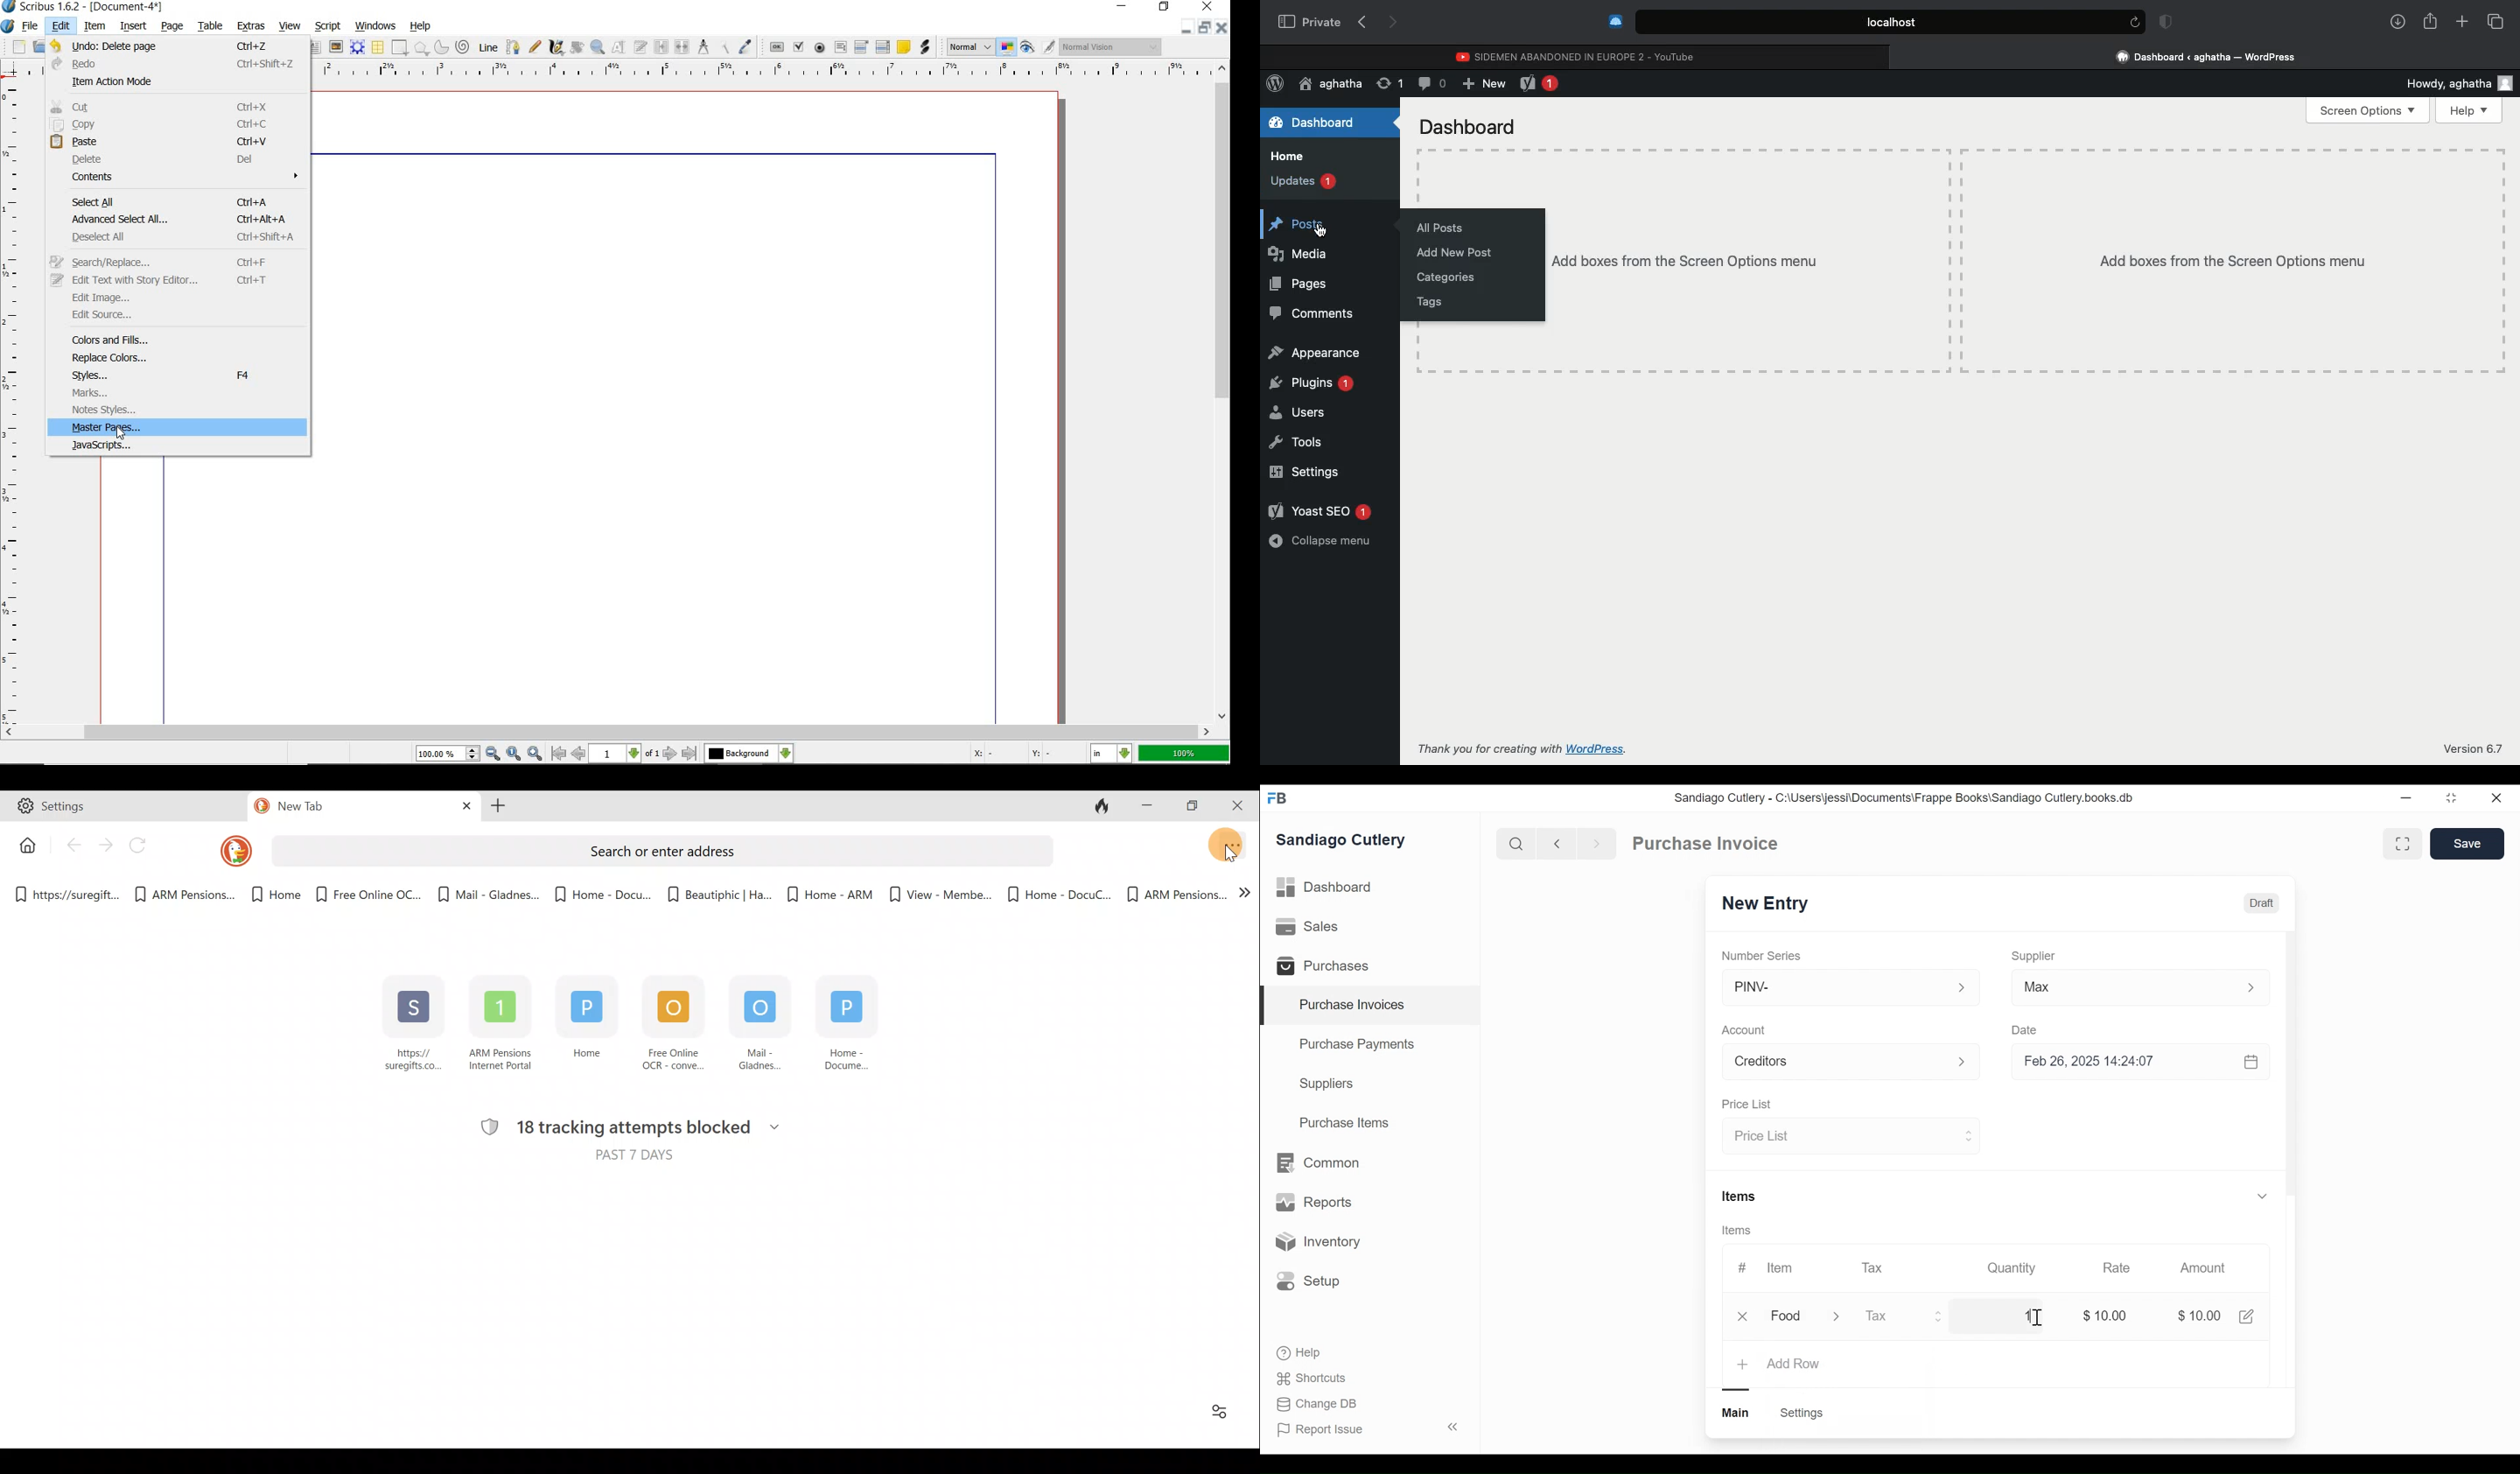 The width and height of the screenshot is (2520, 1484). What do you see at coordinates (1746, 1032) in the screenshot?
I see `Account` at bounding box center [1746, 1032].